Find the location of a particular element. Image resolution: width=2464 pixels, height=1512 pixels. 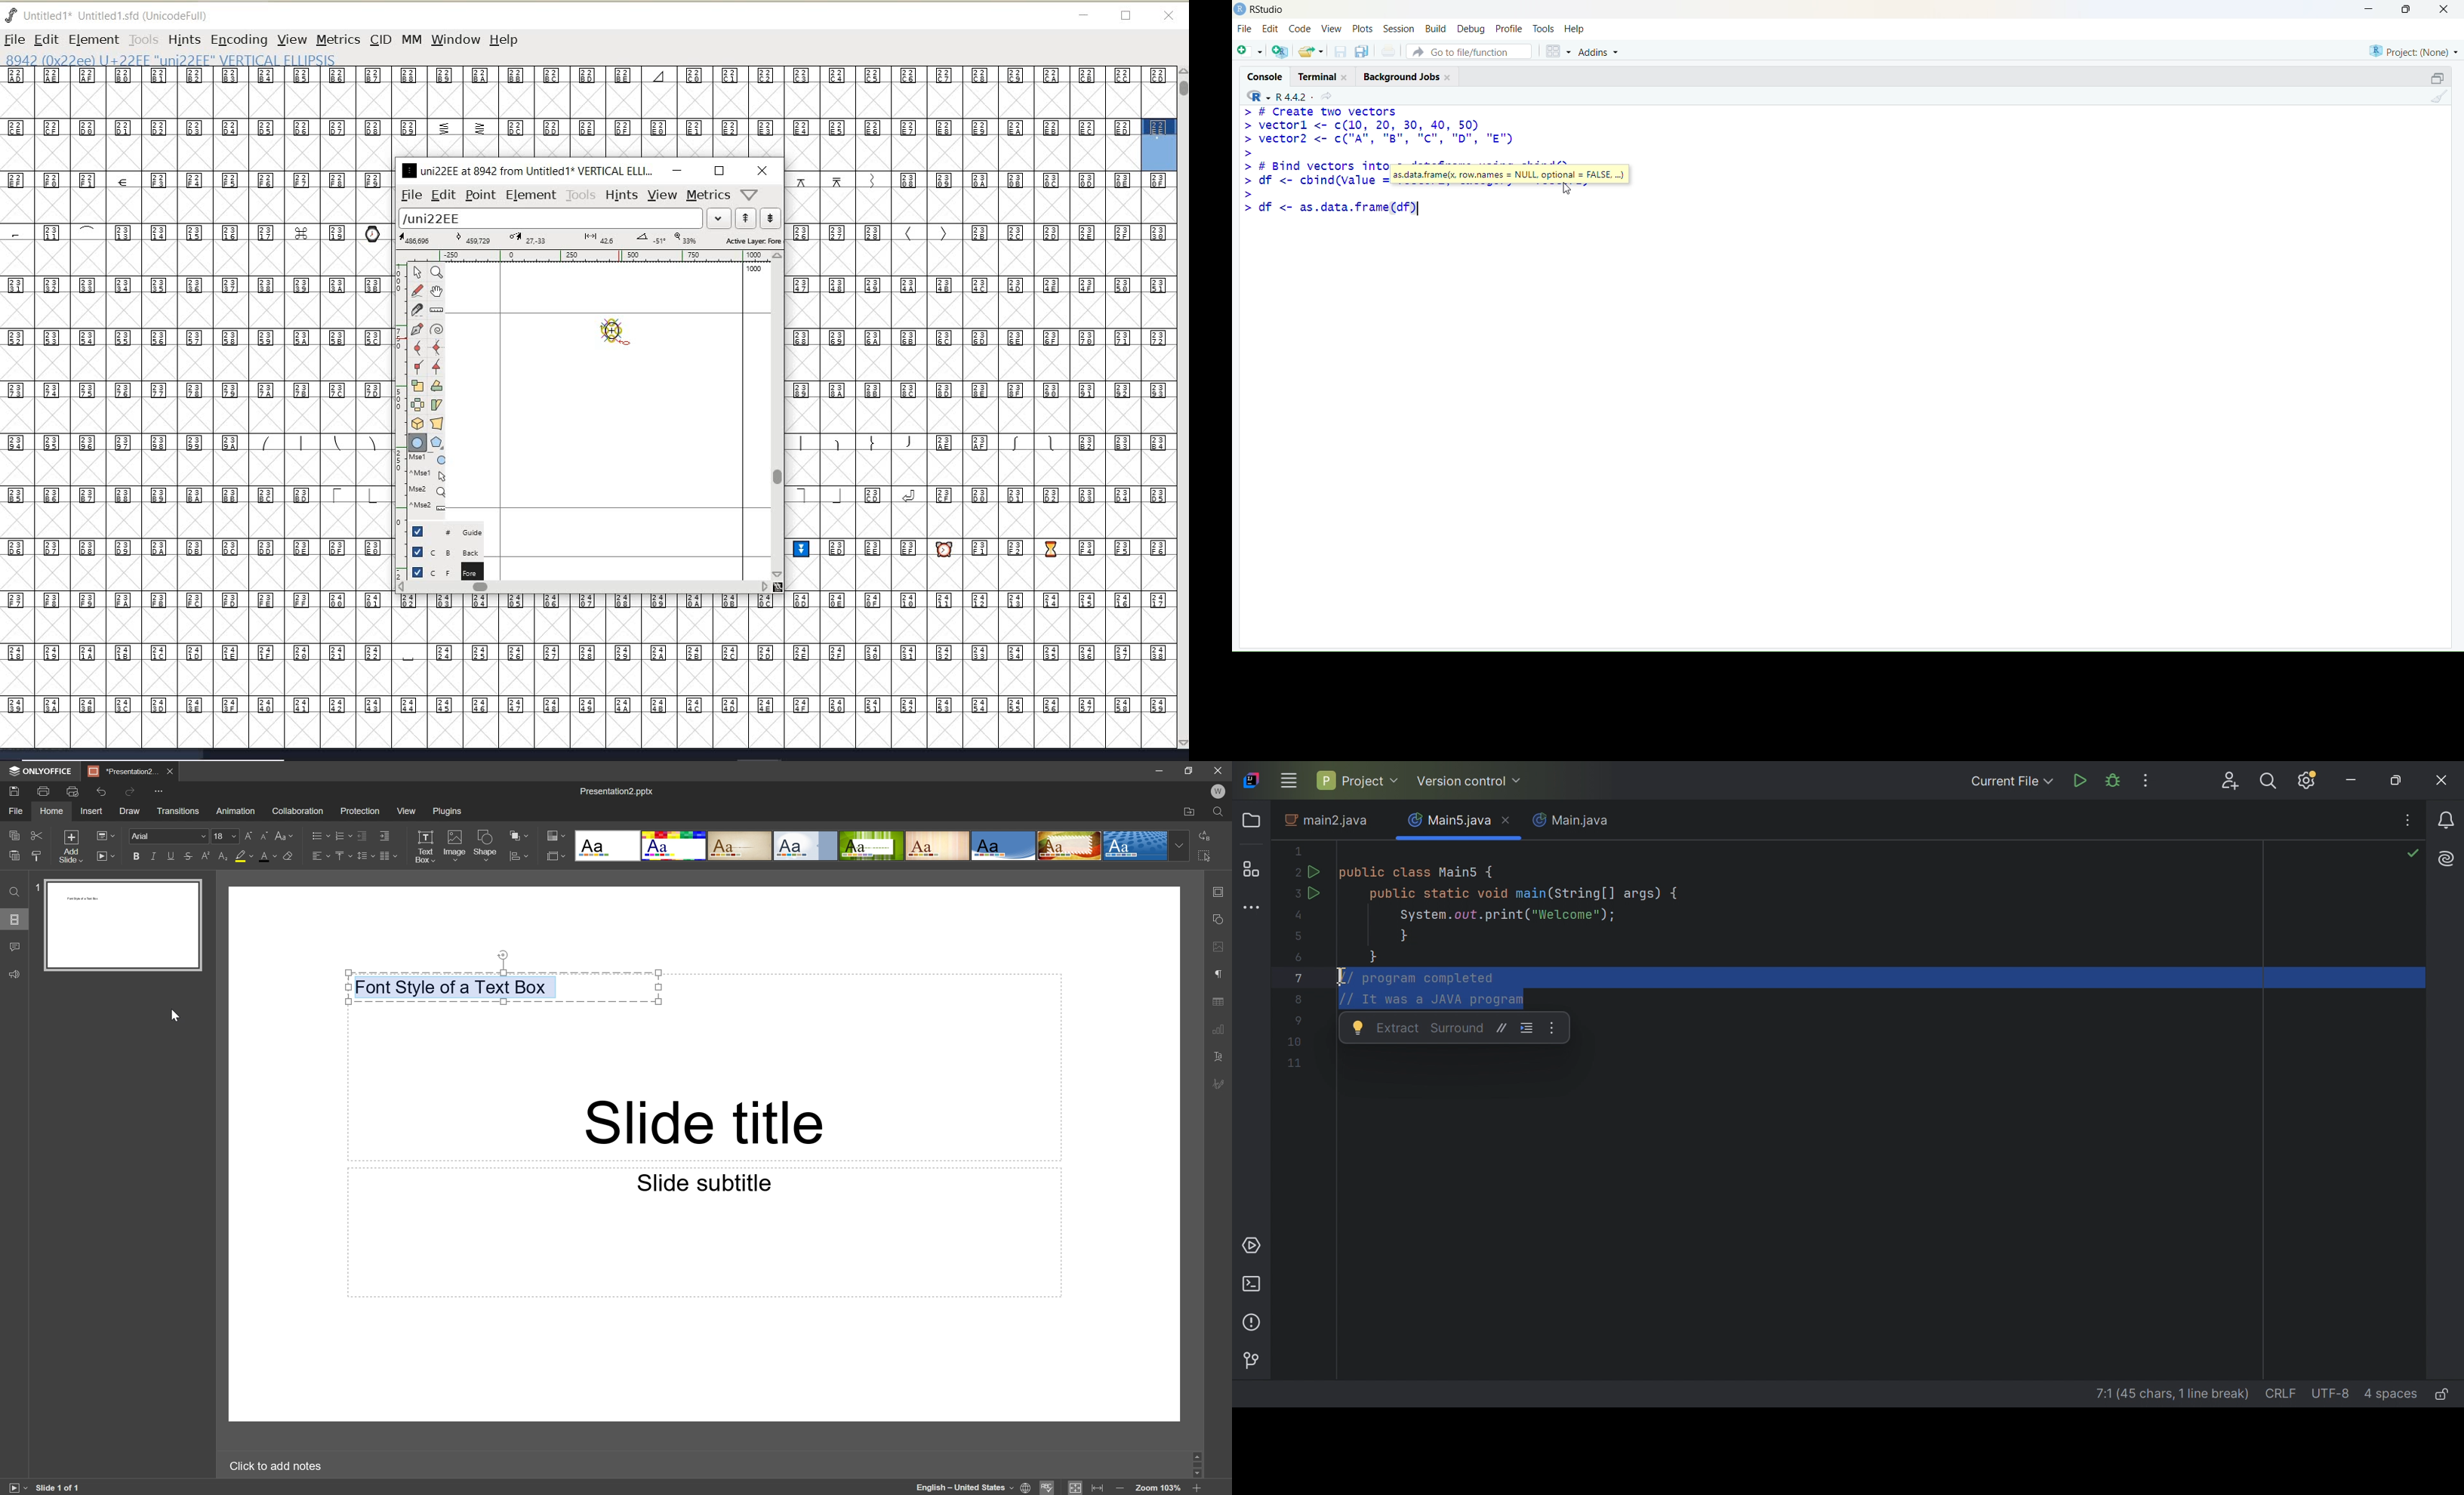

VIEW is located at coordinates (290, 39).